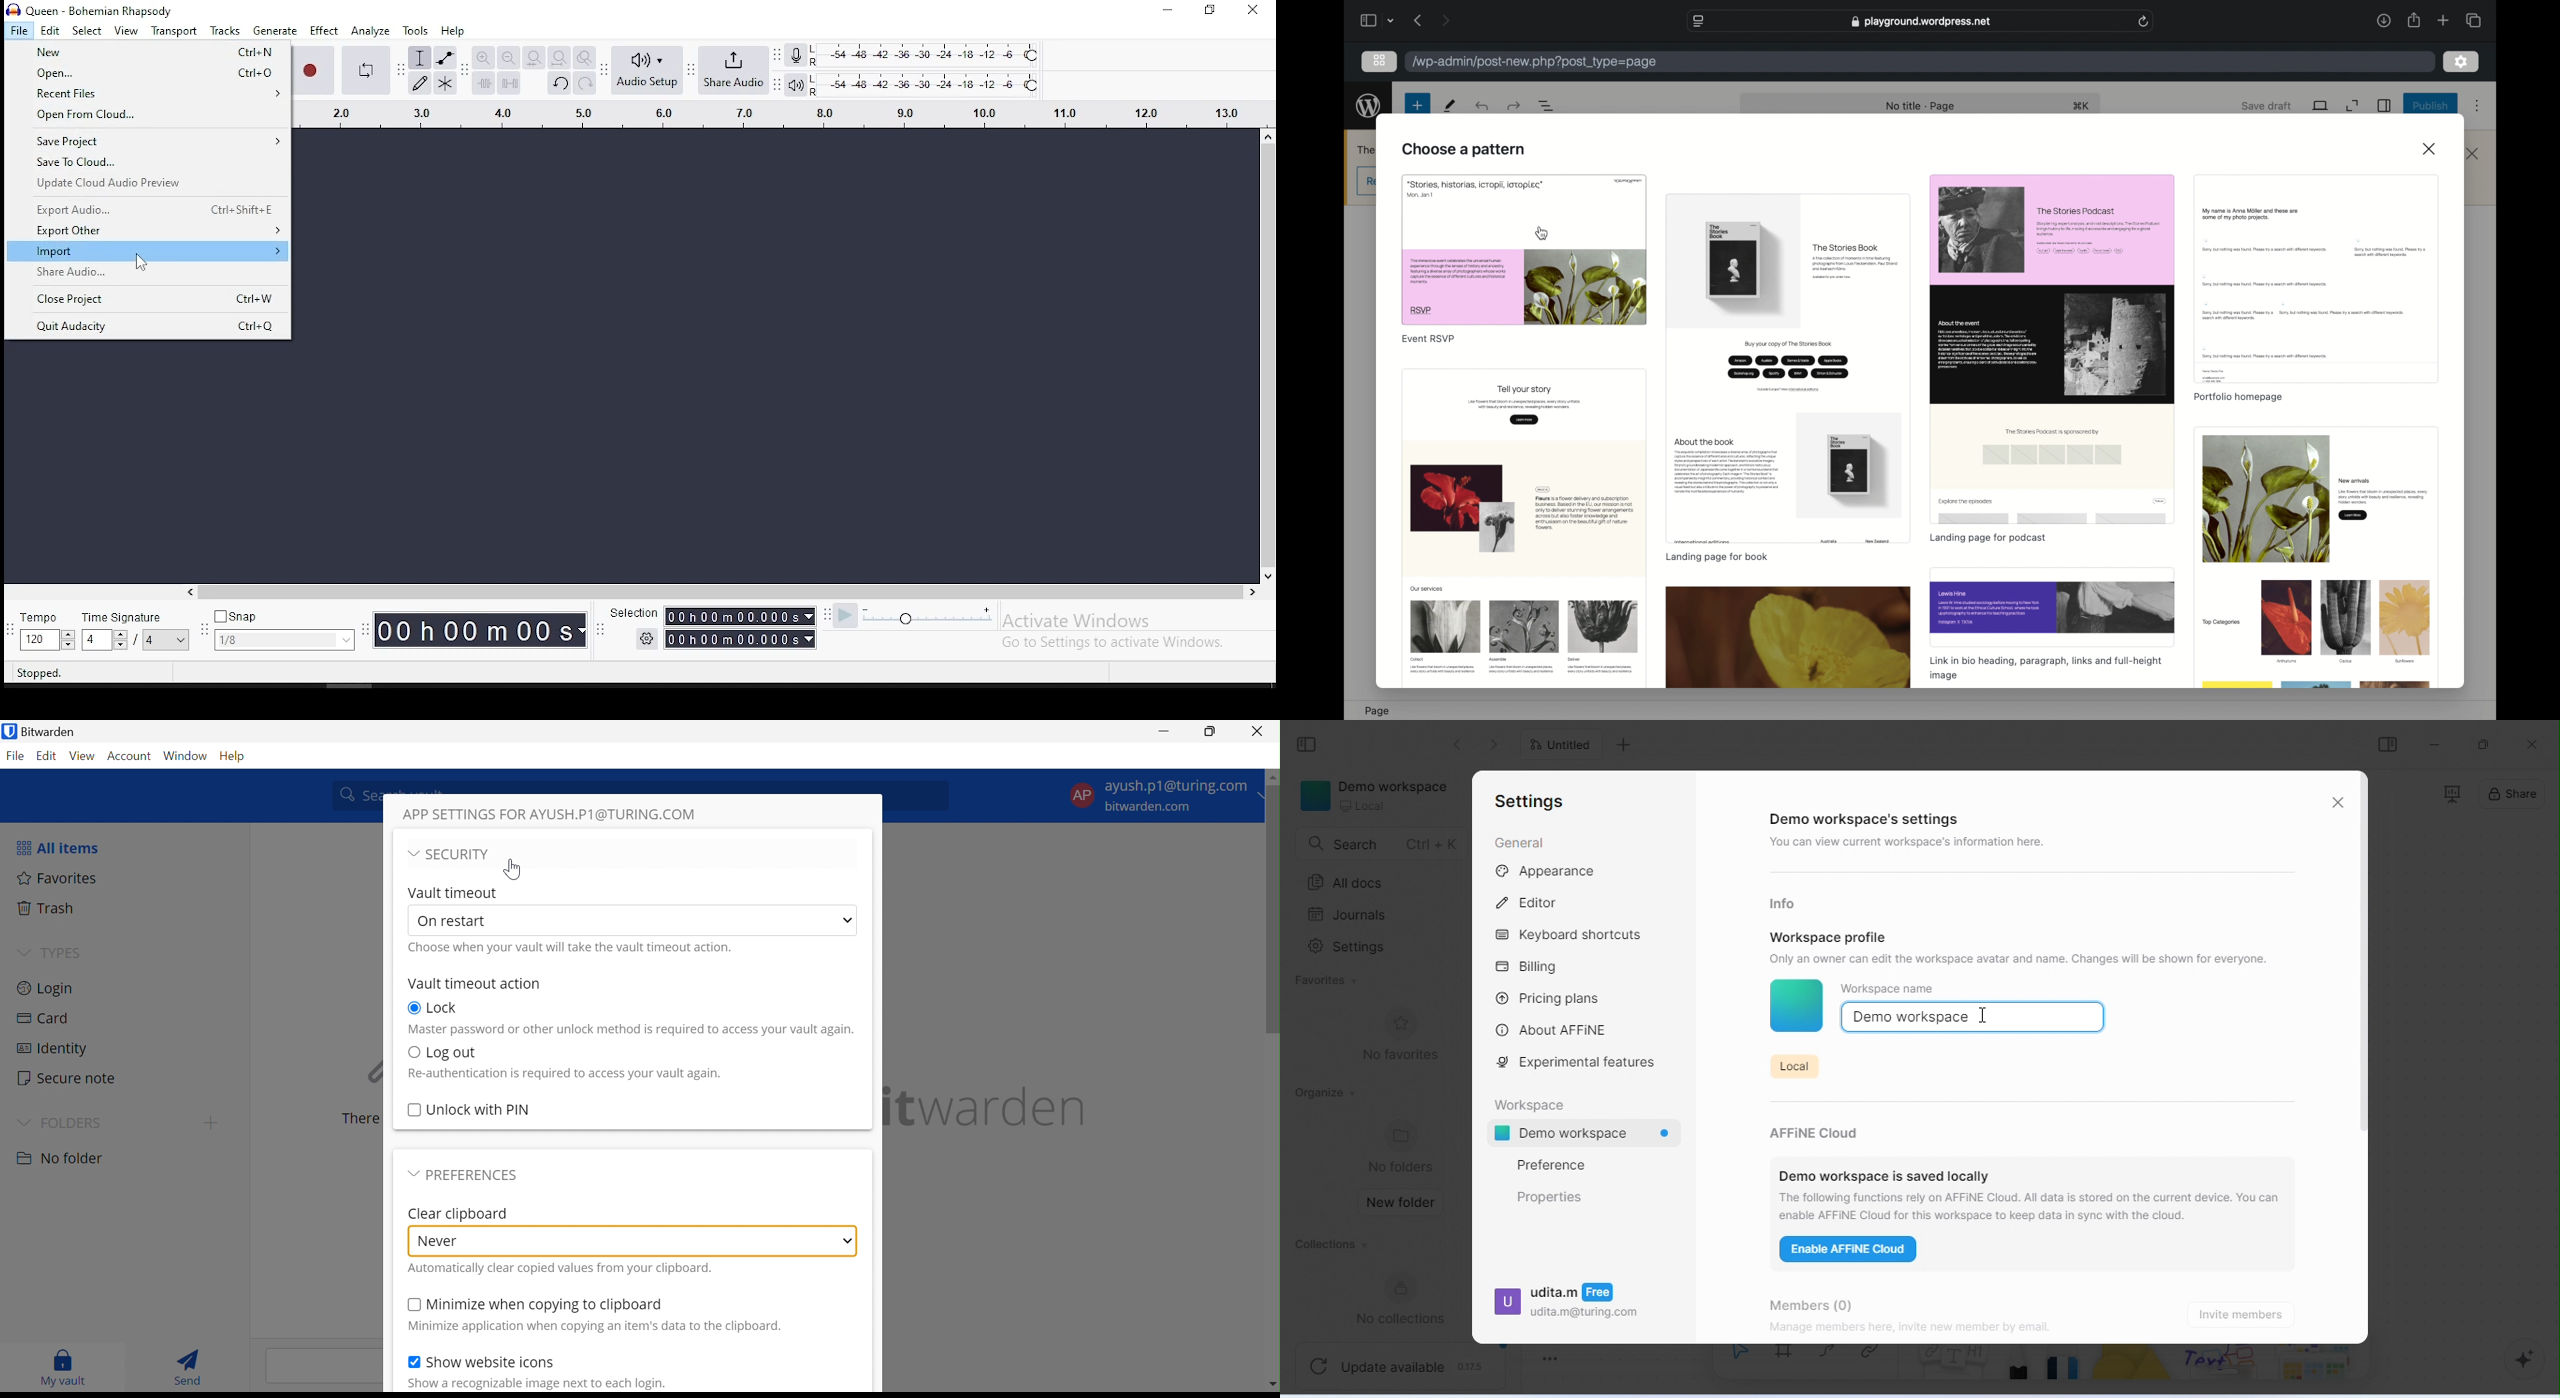 This screenshot has height=1400, width=2576. Describe the element at coordinates (1920, 107) in the screenshot. I see `no title- page` at that location.